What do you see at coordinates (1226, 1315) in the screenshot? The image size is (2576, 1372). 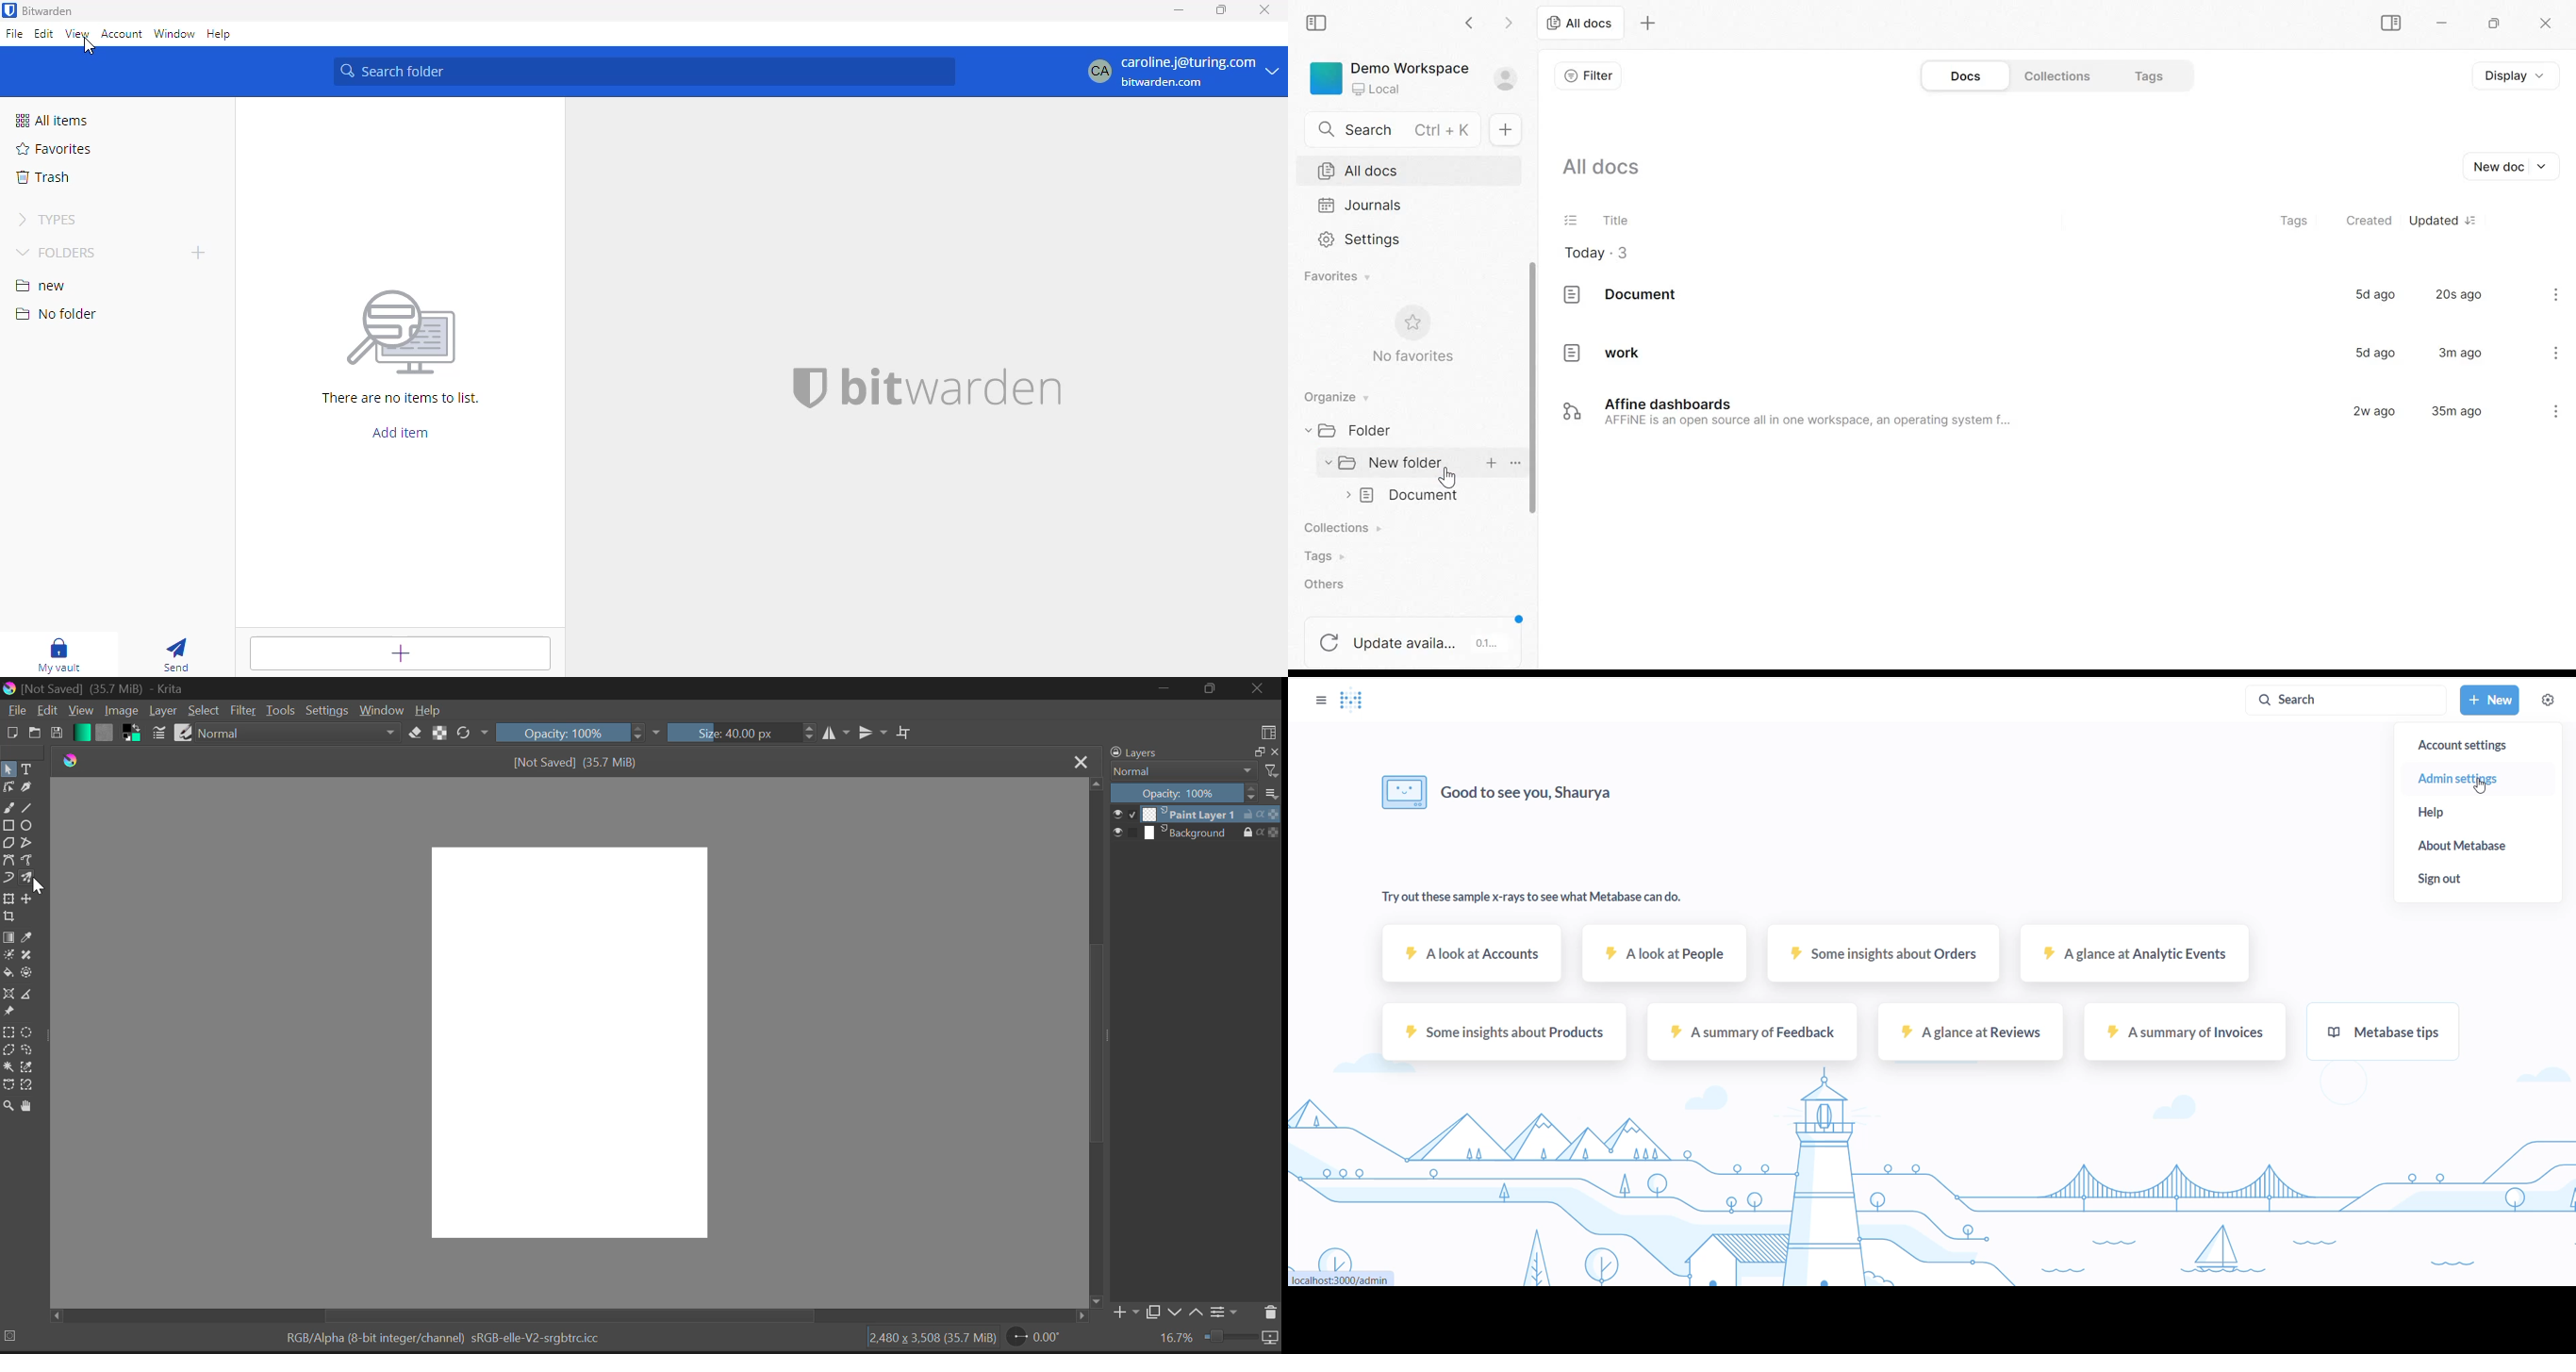 I see `Settings` at bounding box center [1226, 1315].